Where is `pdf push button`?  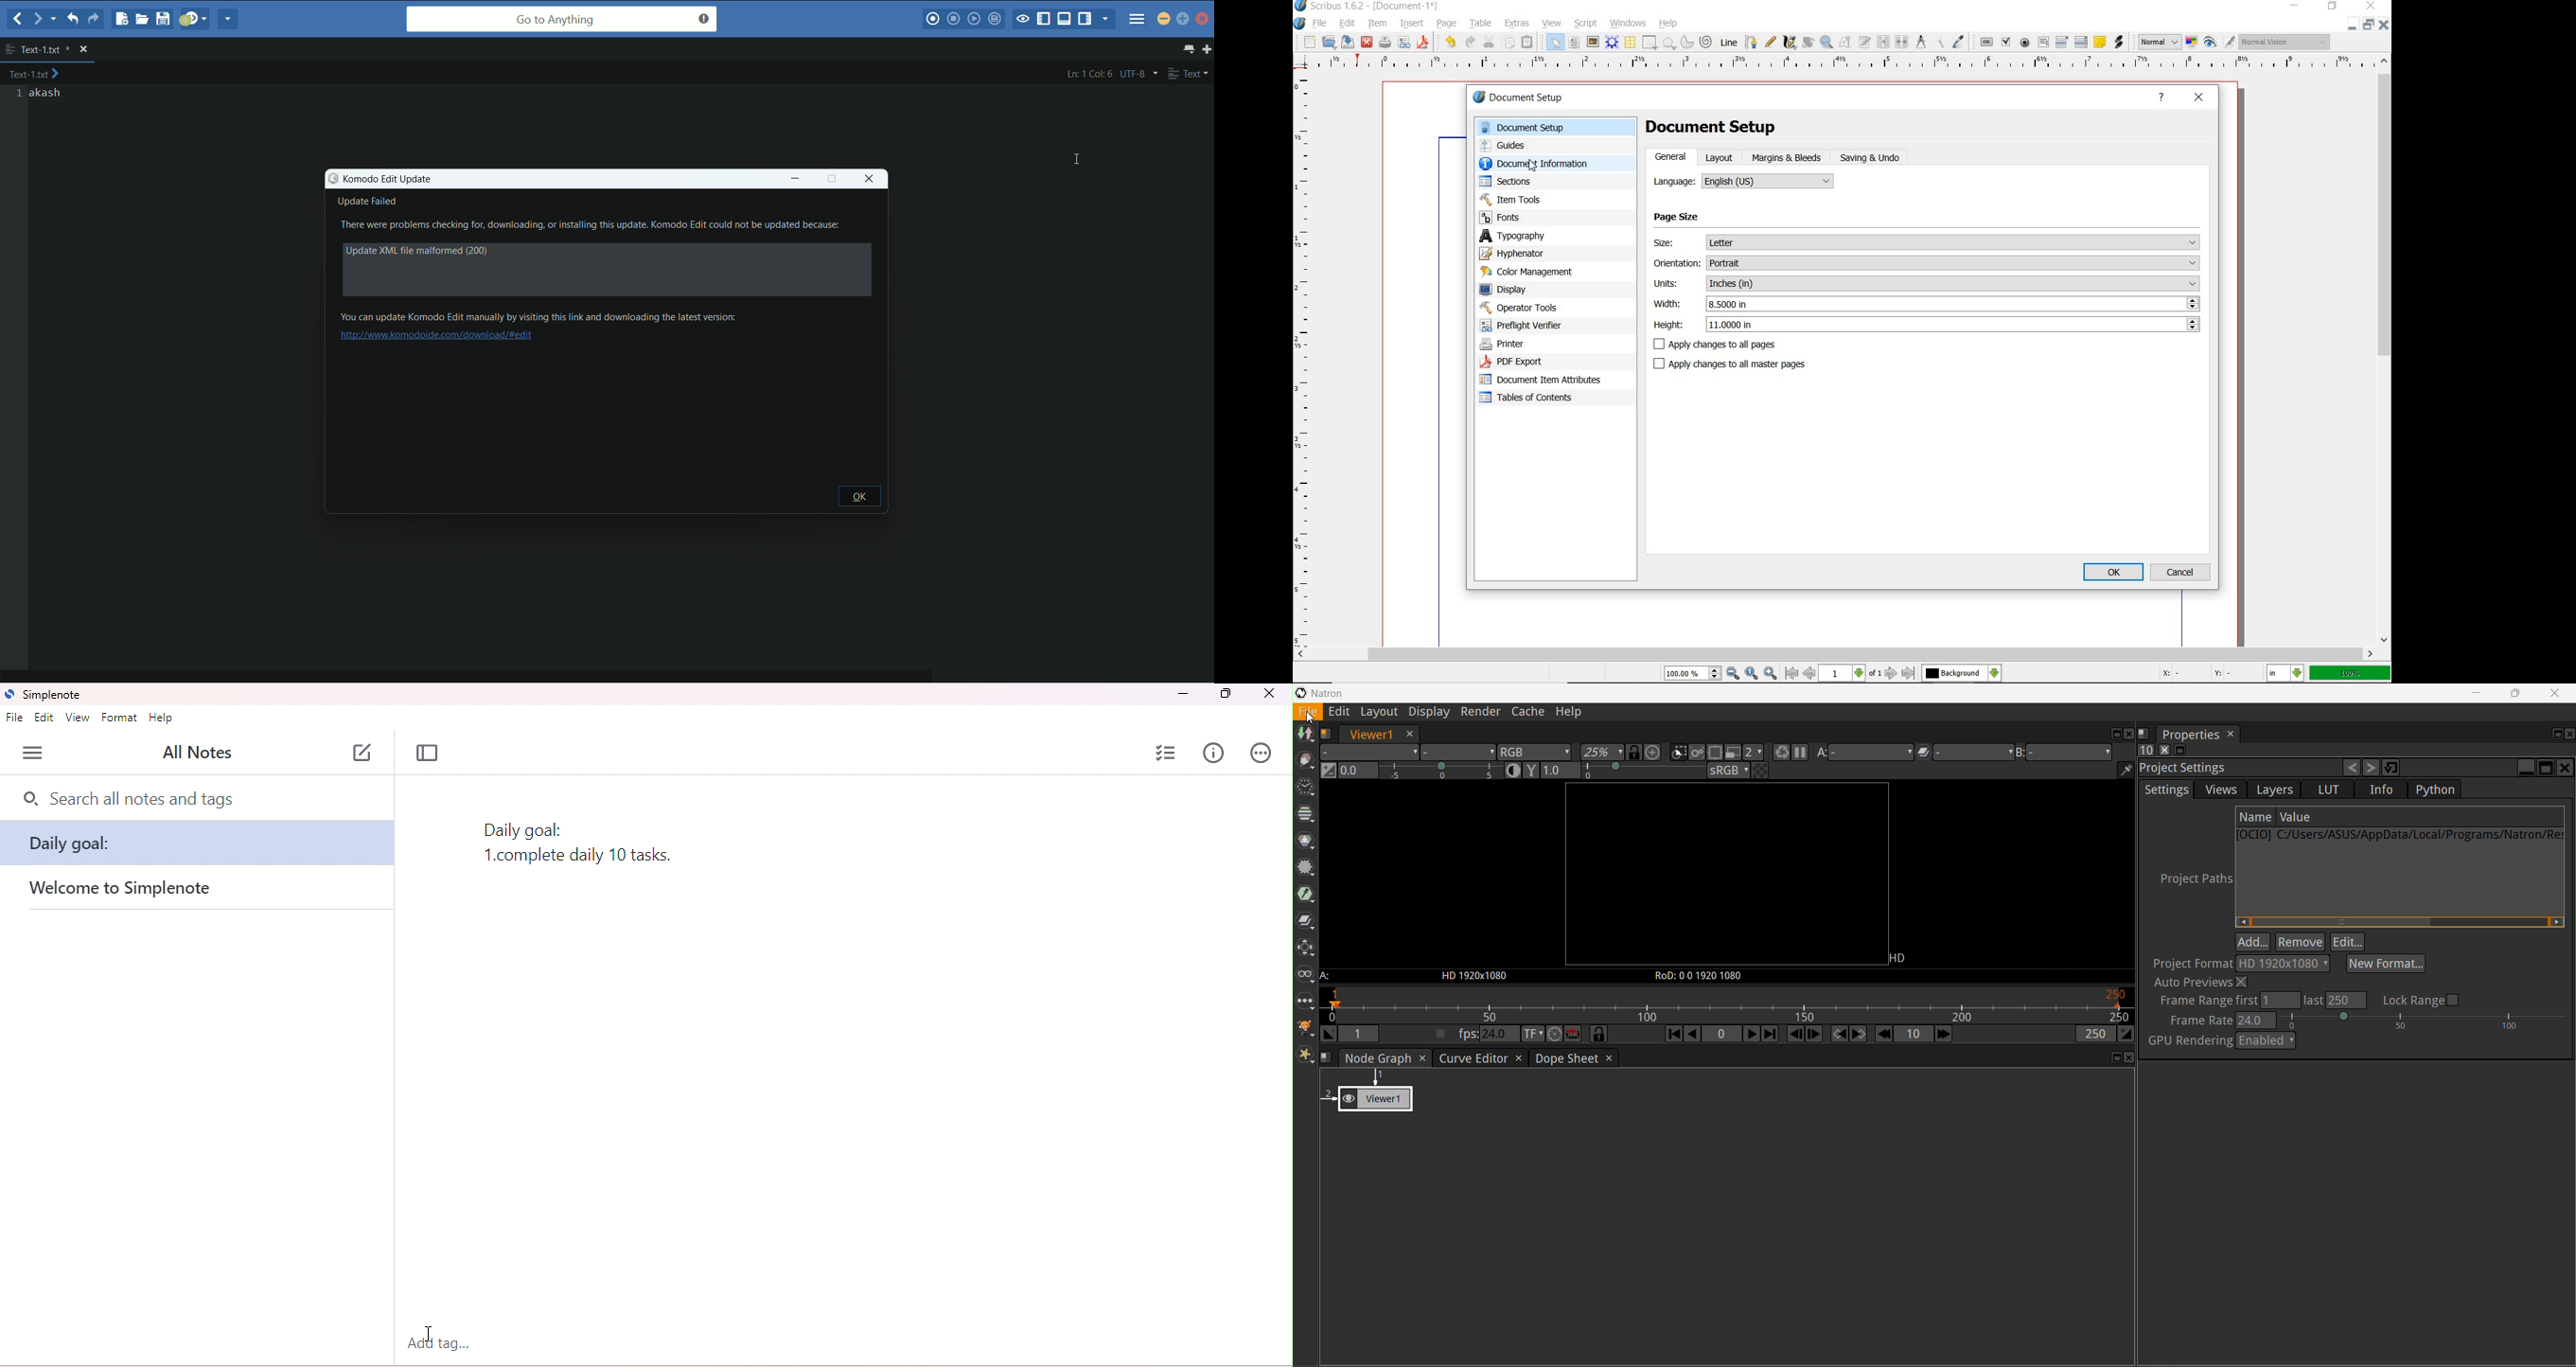 pdf push button is located at coordinates (1986, 42).